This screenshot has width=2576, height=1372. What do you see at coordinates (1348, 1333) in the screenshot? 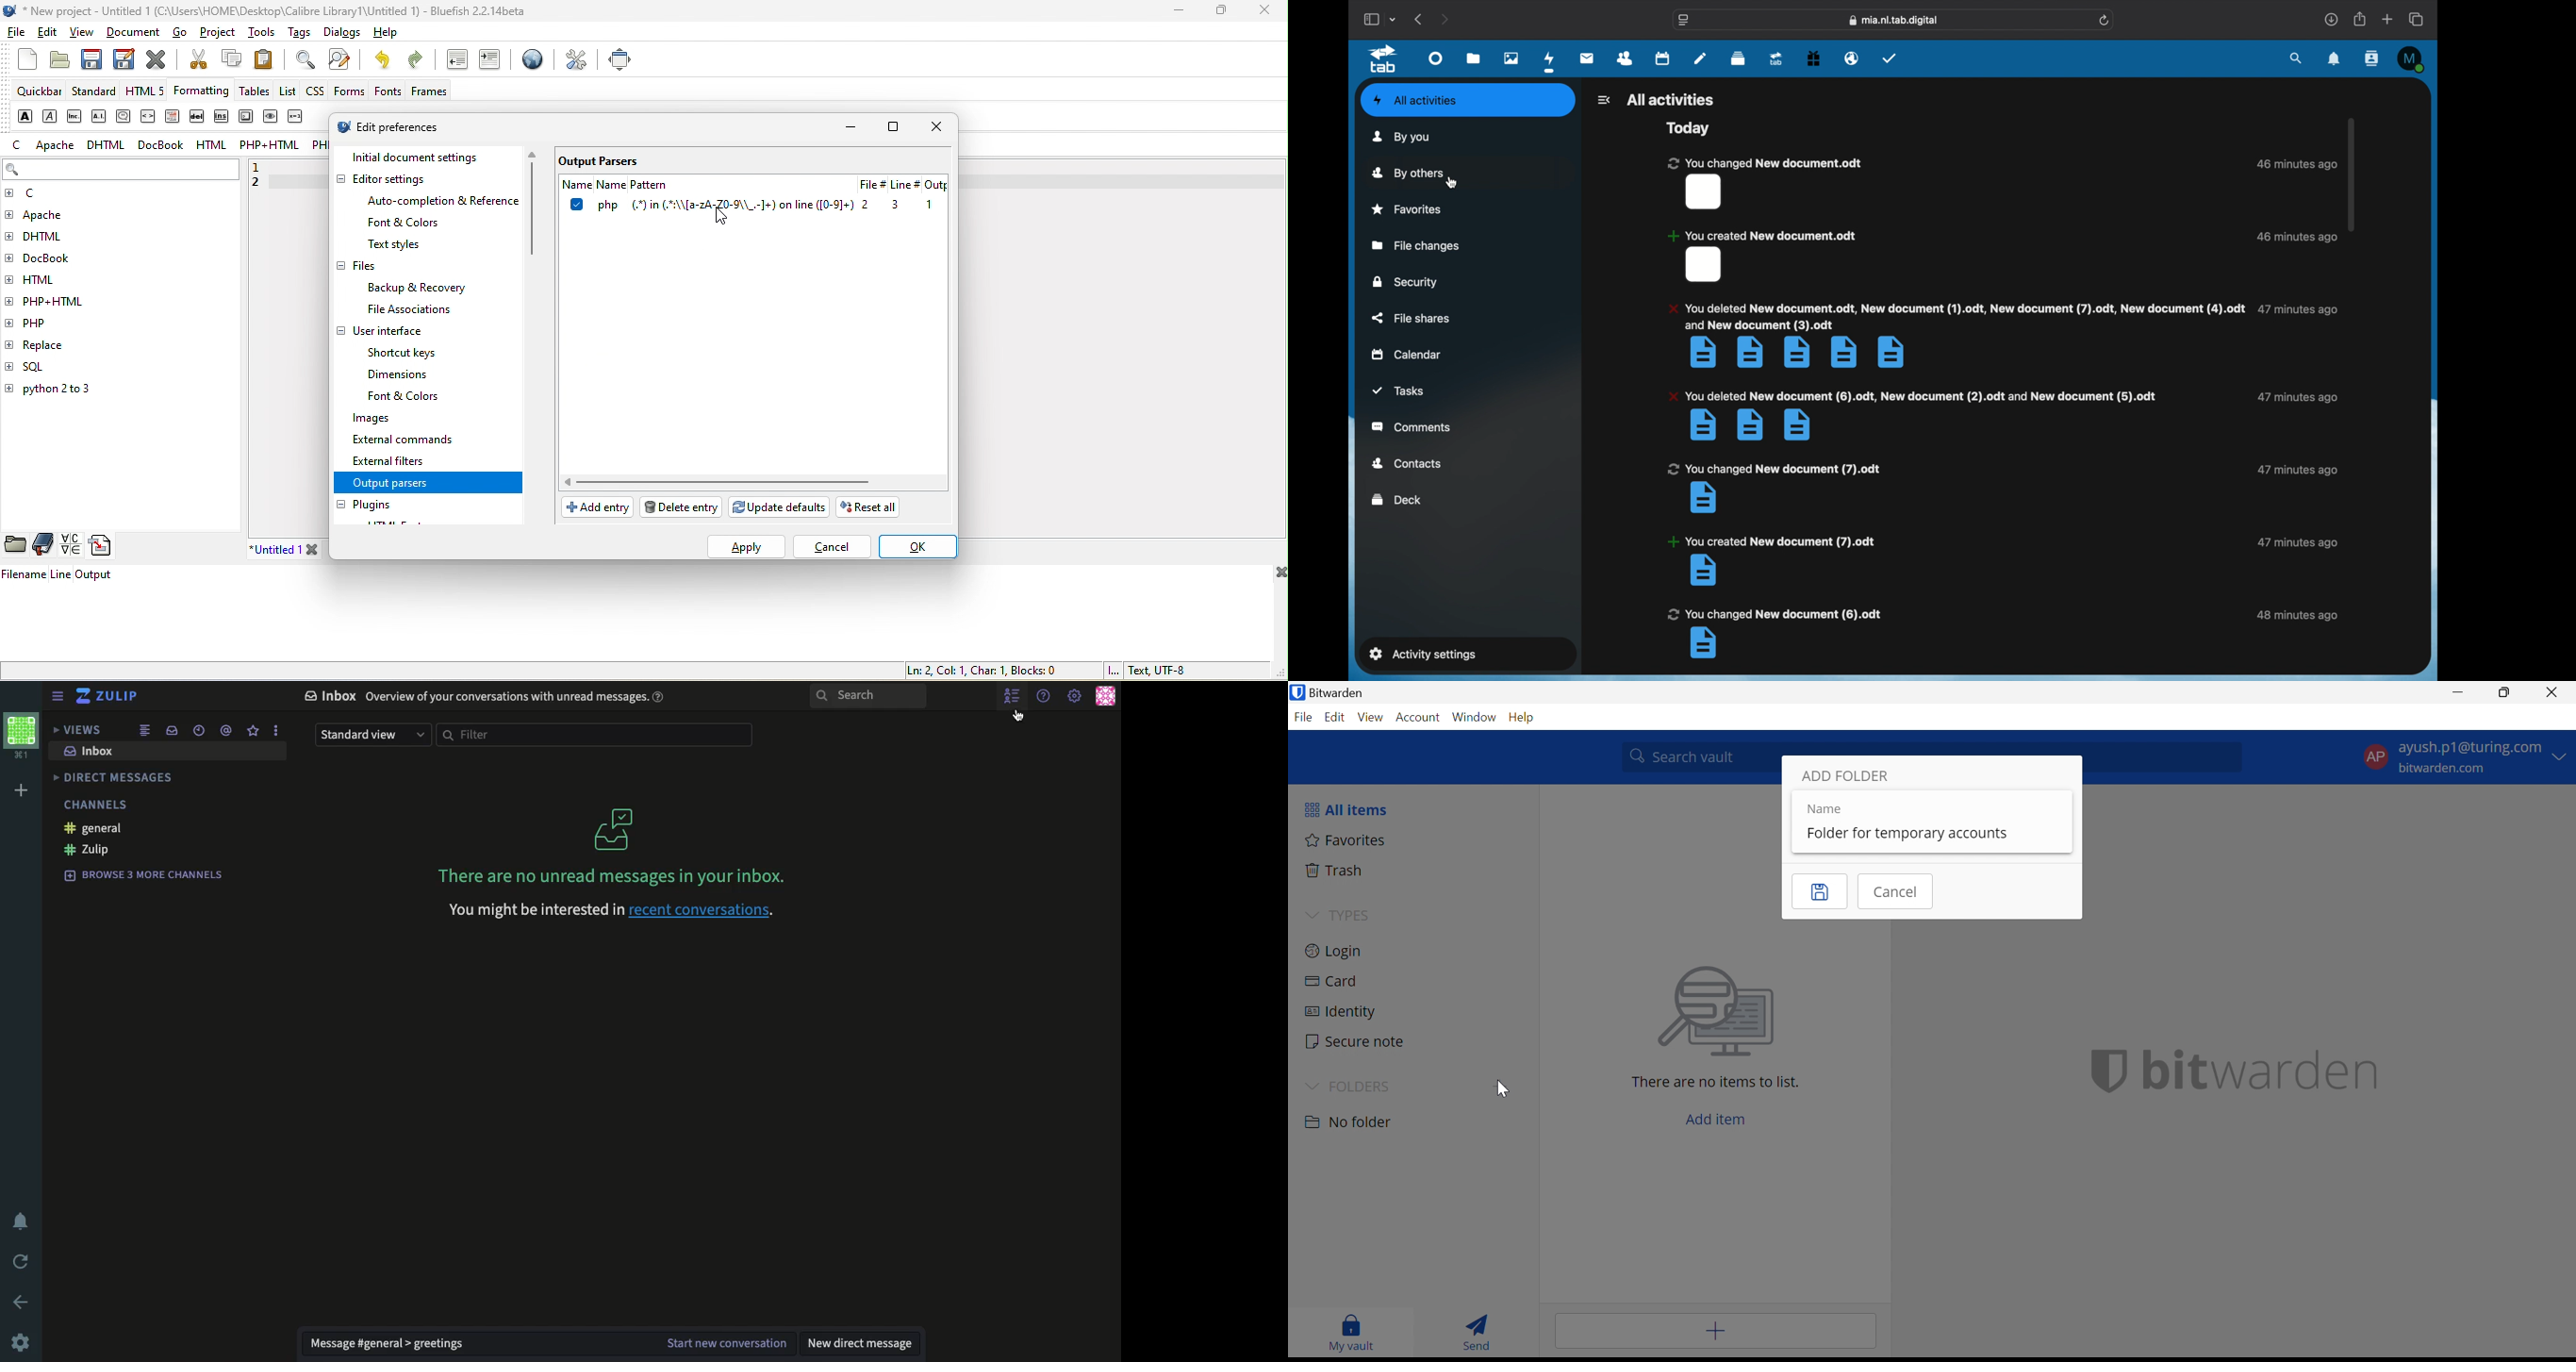
I see `My vault` at bounding box center [1348, 1333].